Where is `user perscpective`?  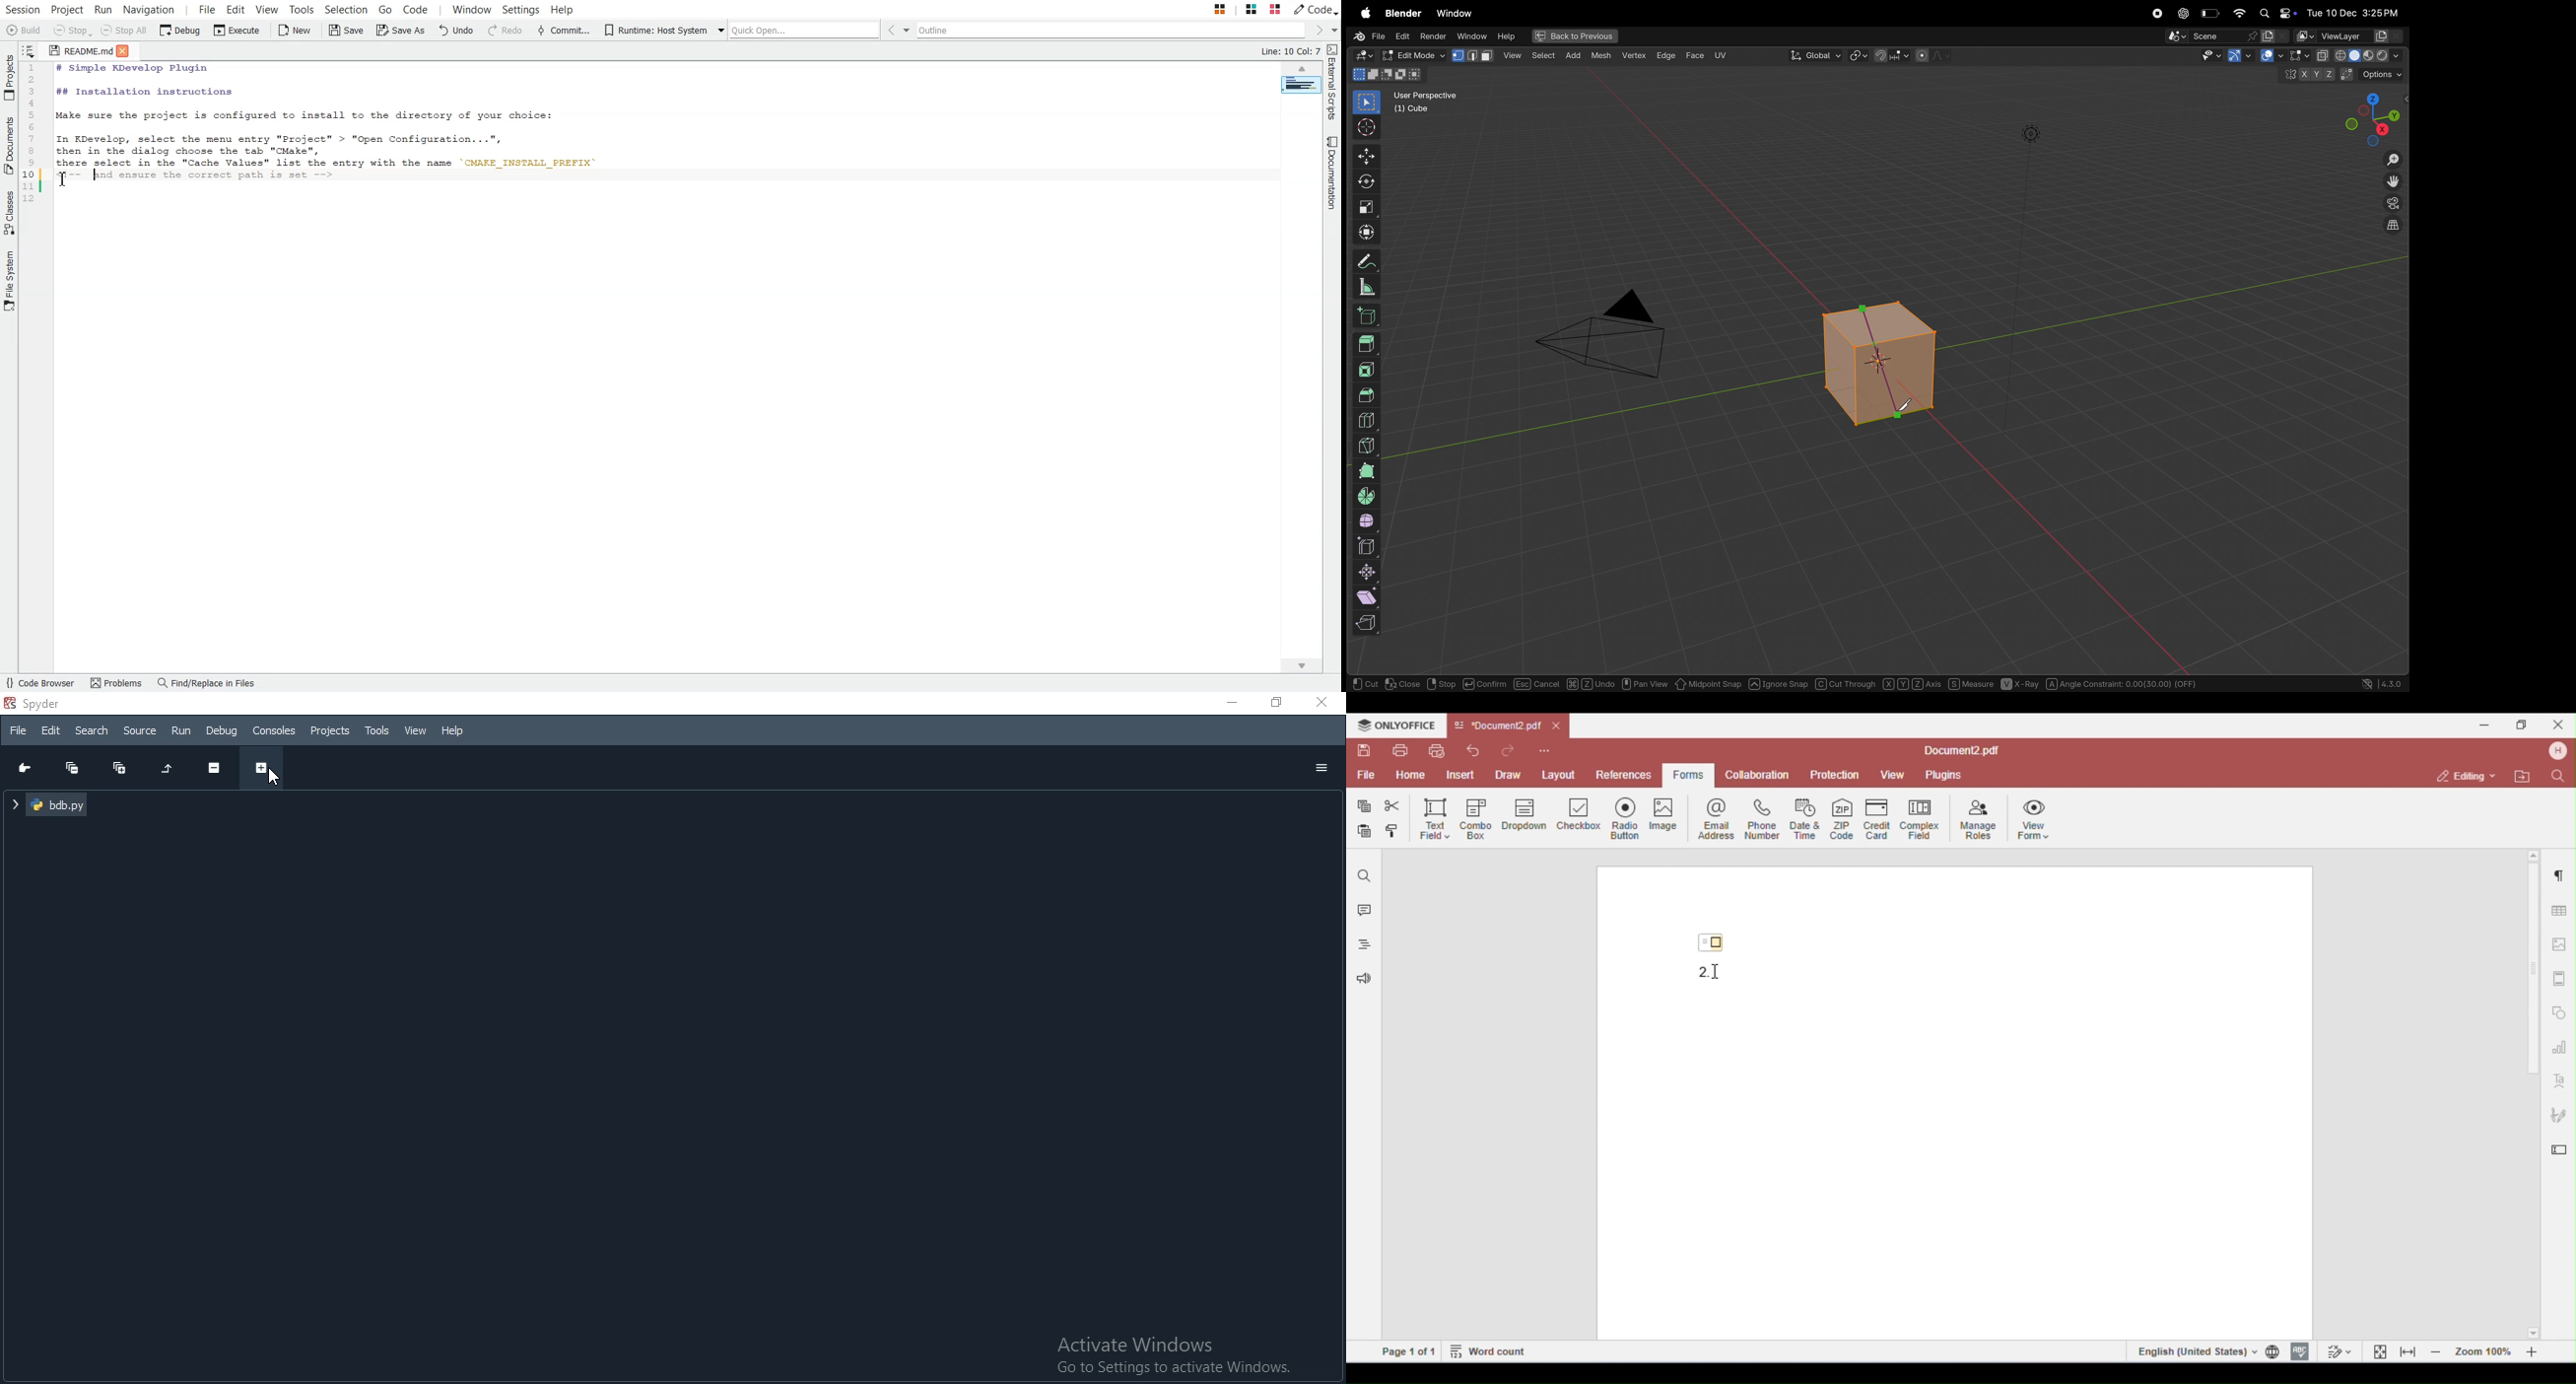 user perscpective is located at coordinates (1432, 101).